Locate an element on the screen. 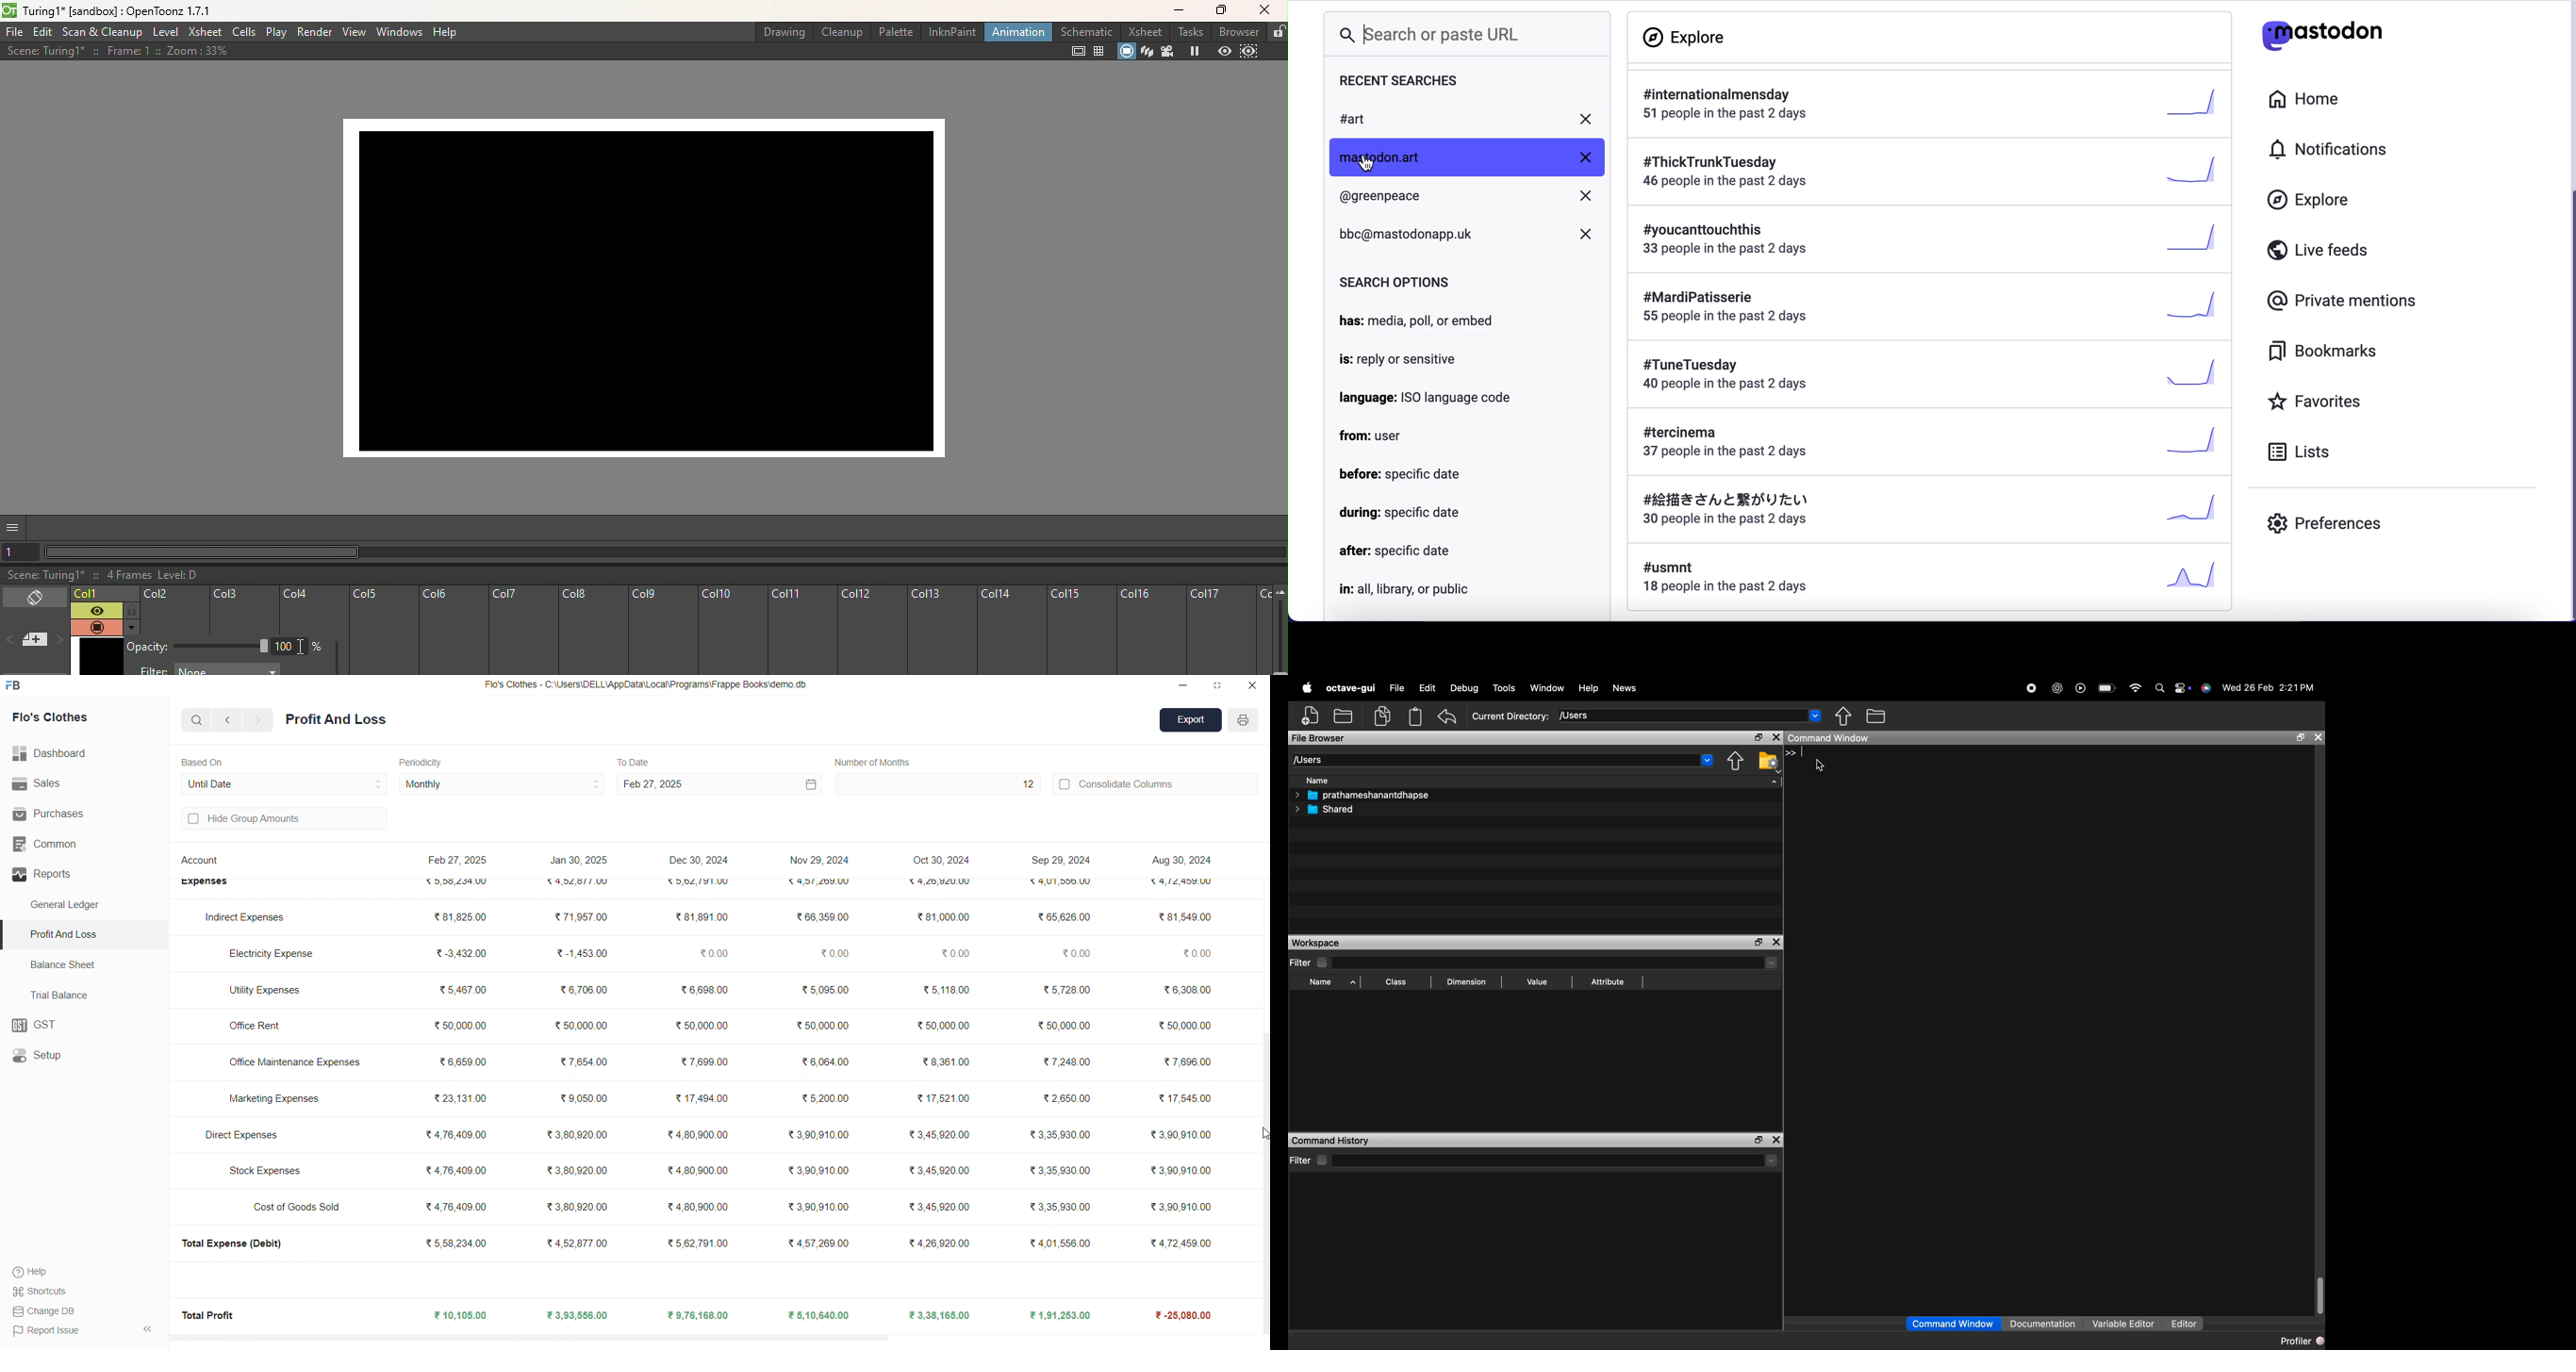 The width and height of the screenshot is (2576, 1372). Col9 is located at coordinates (660, 631).